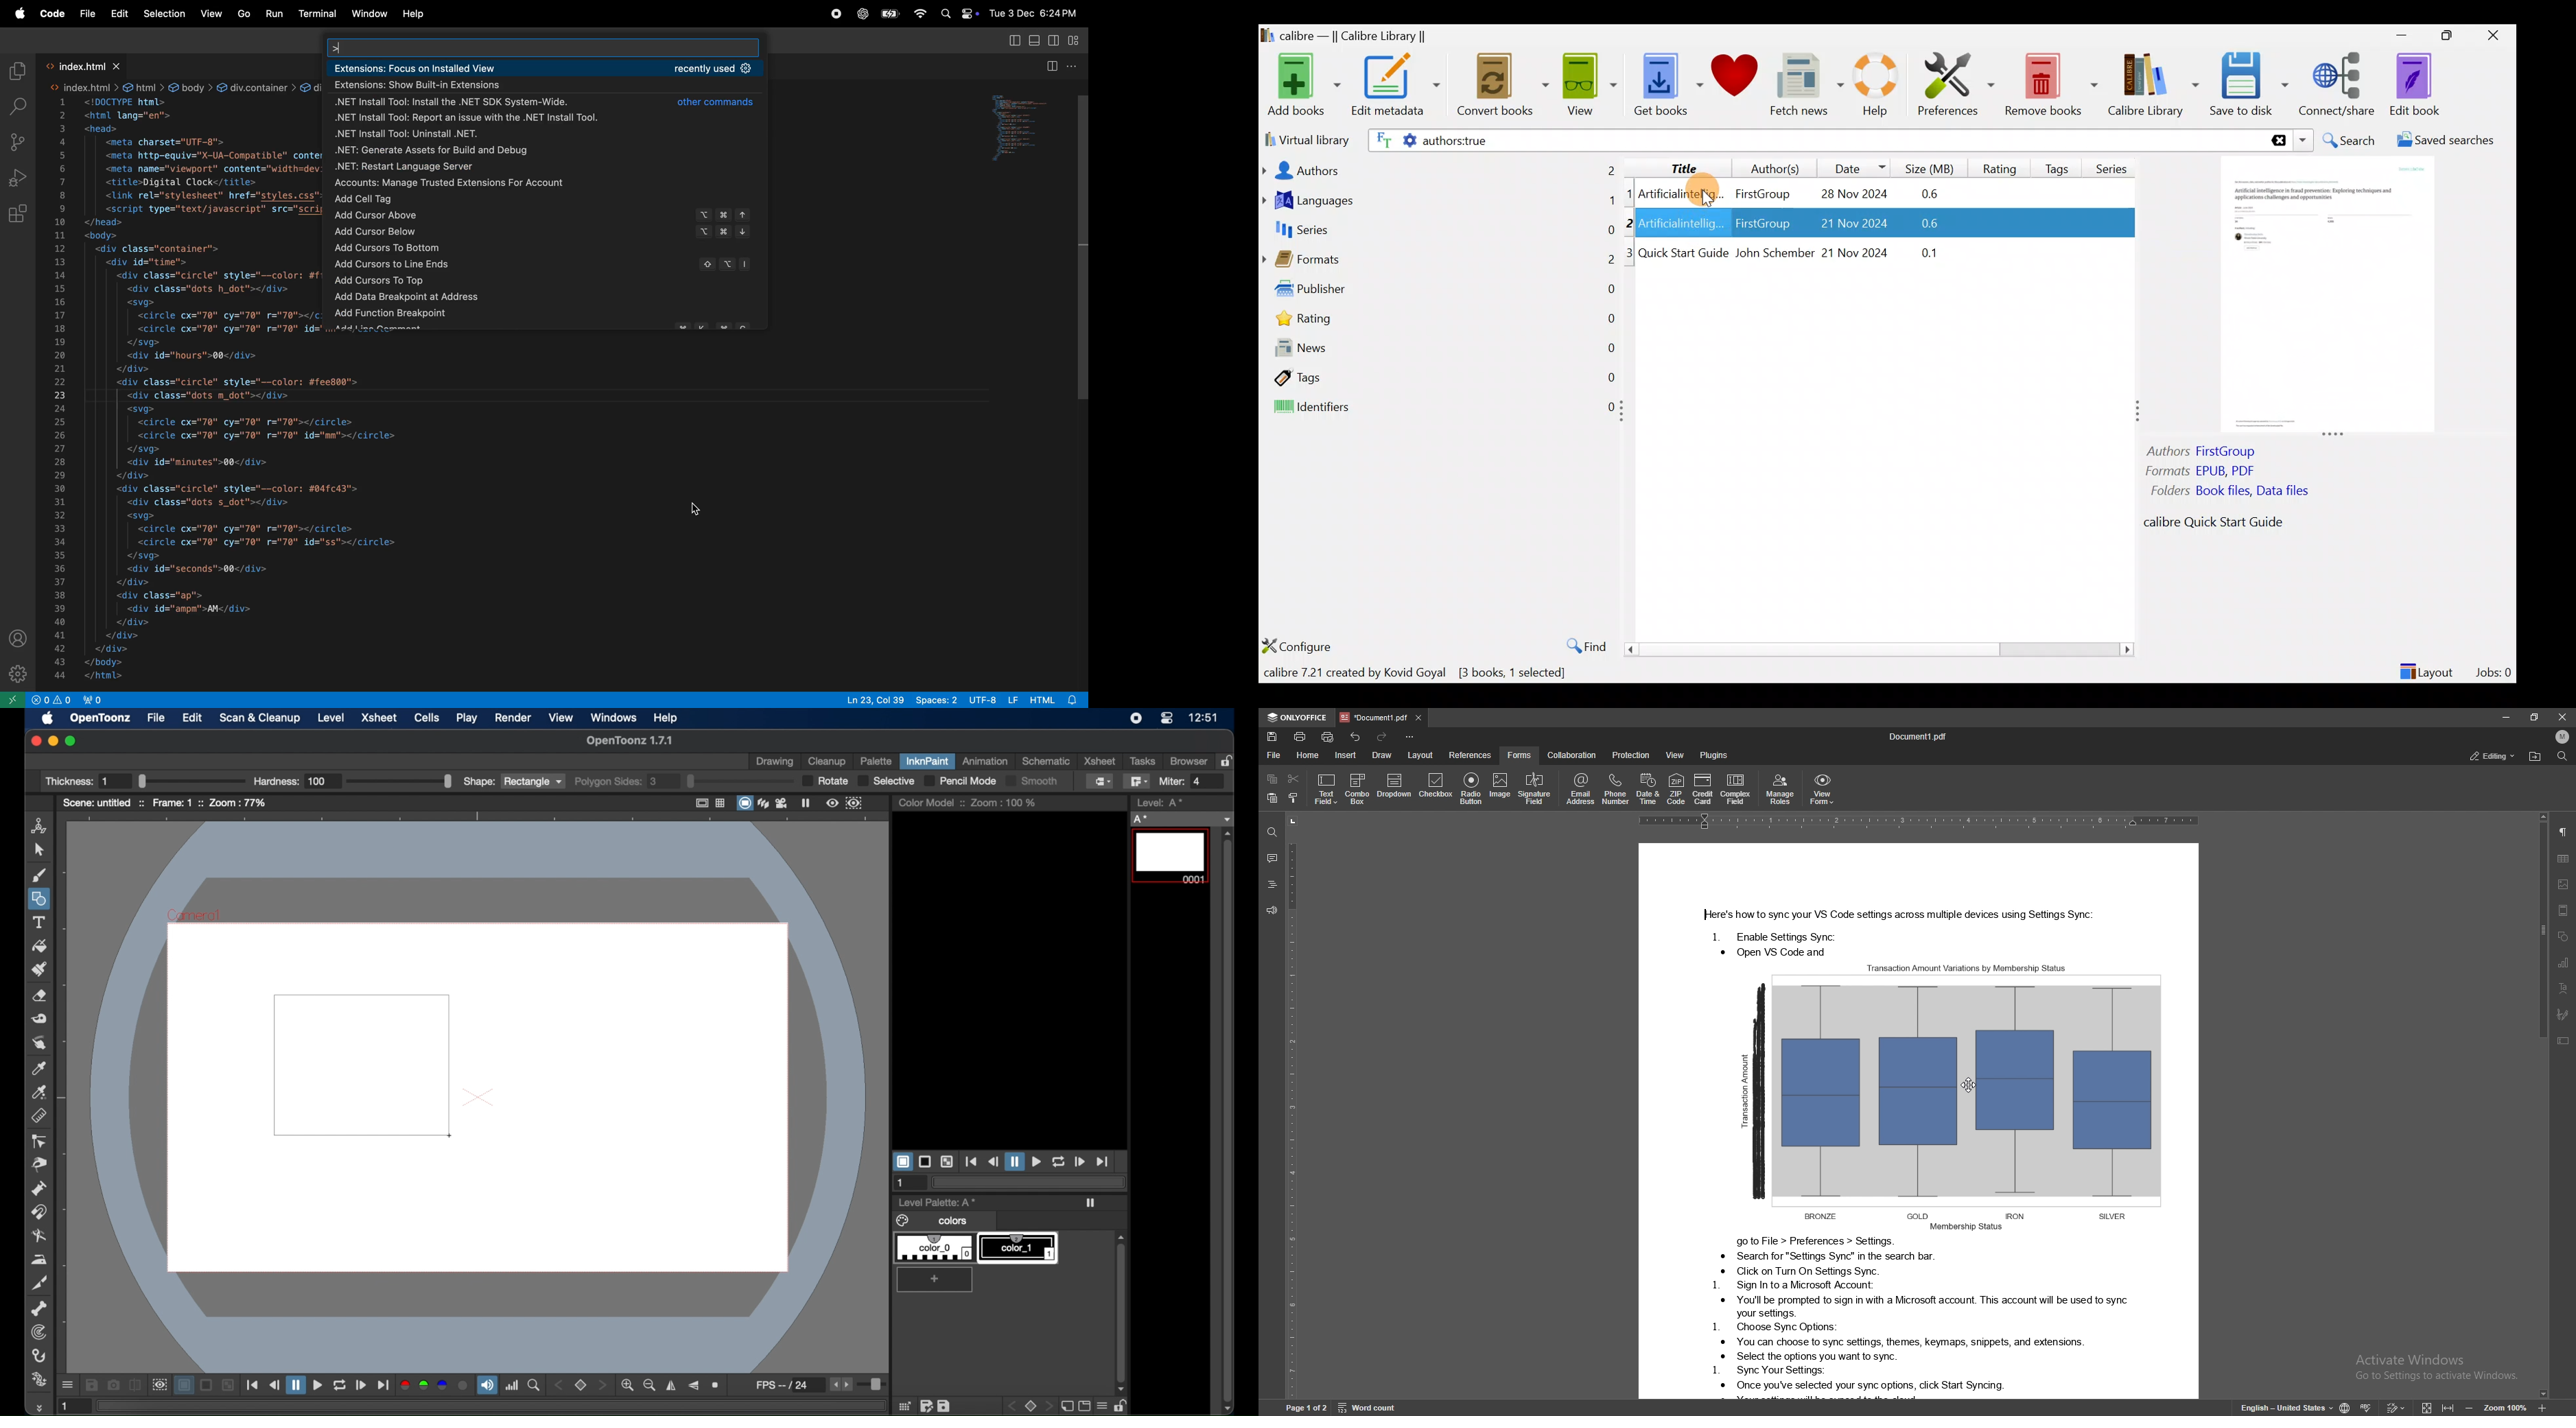 The height and width of the screenshot is (1428, 2576). I want to click on File, so click(85, 11).